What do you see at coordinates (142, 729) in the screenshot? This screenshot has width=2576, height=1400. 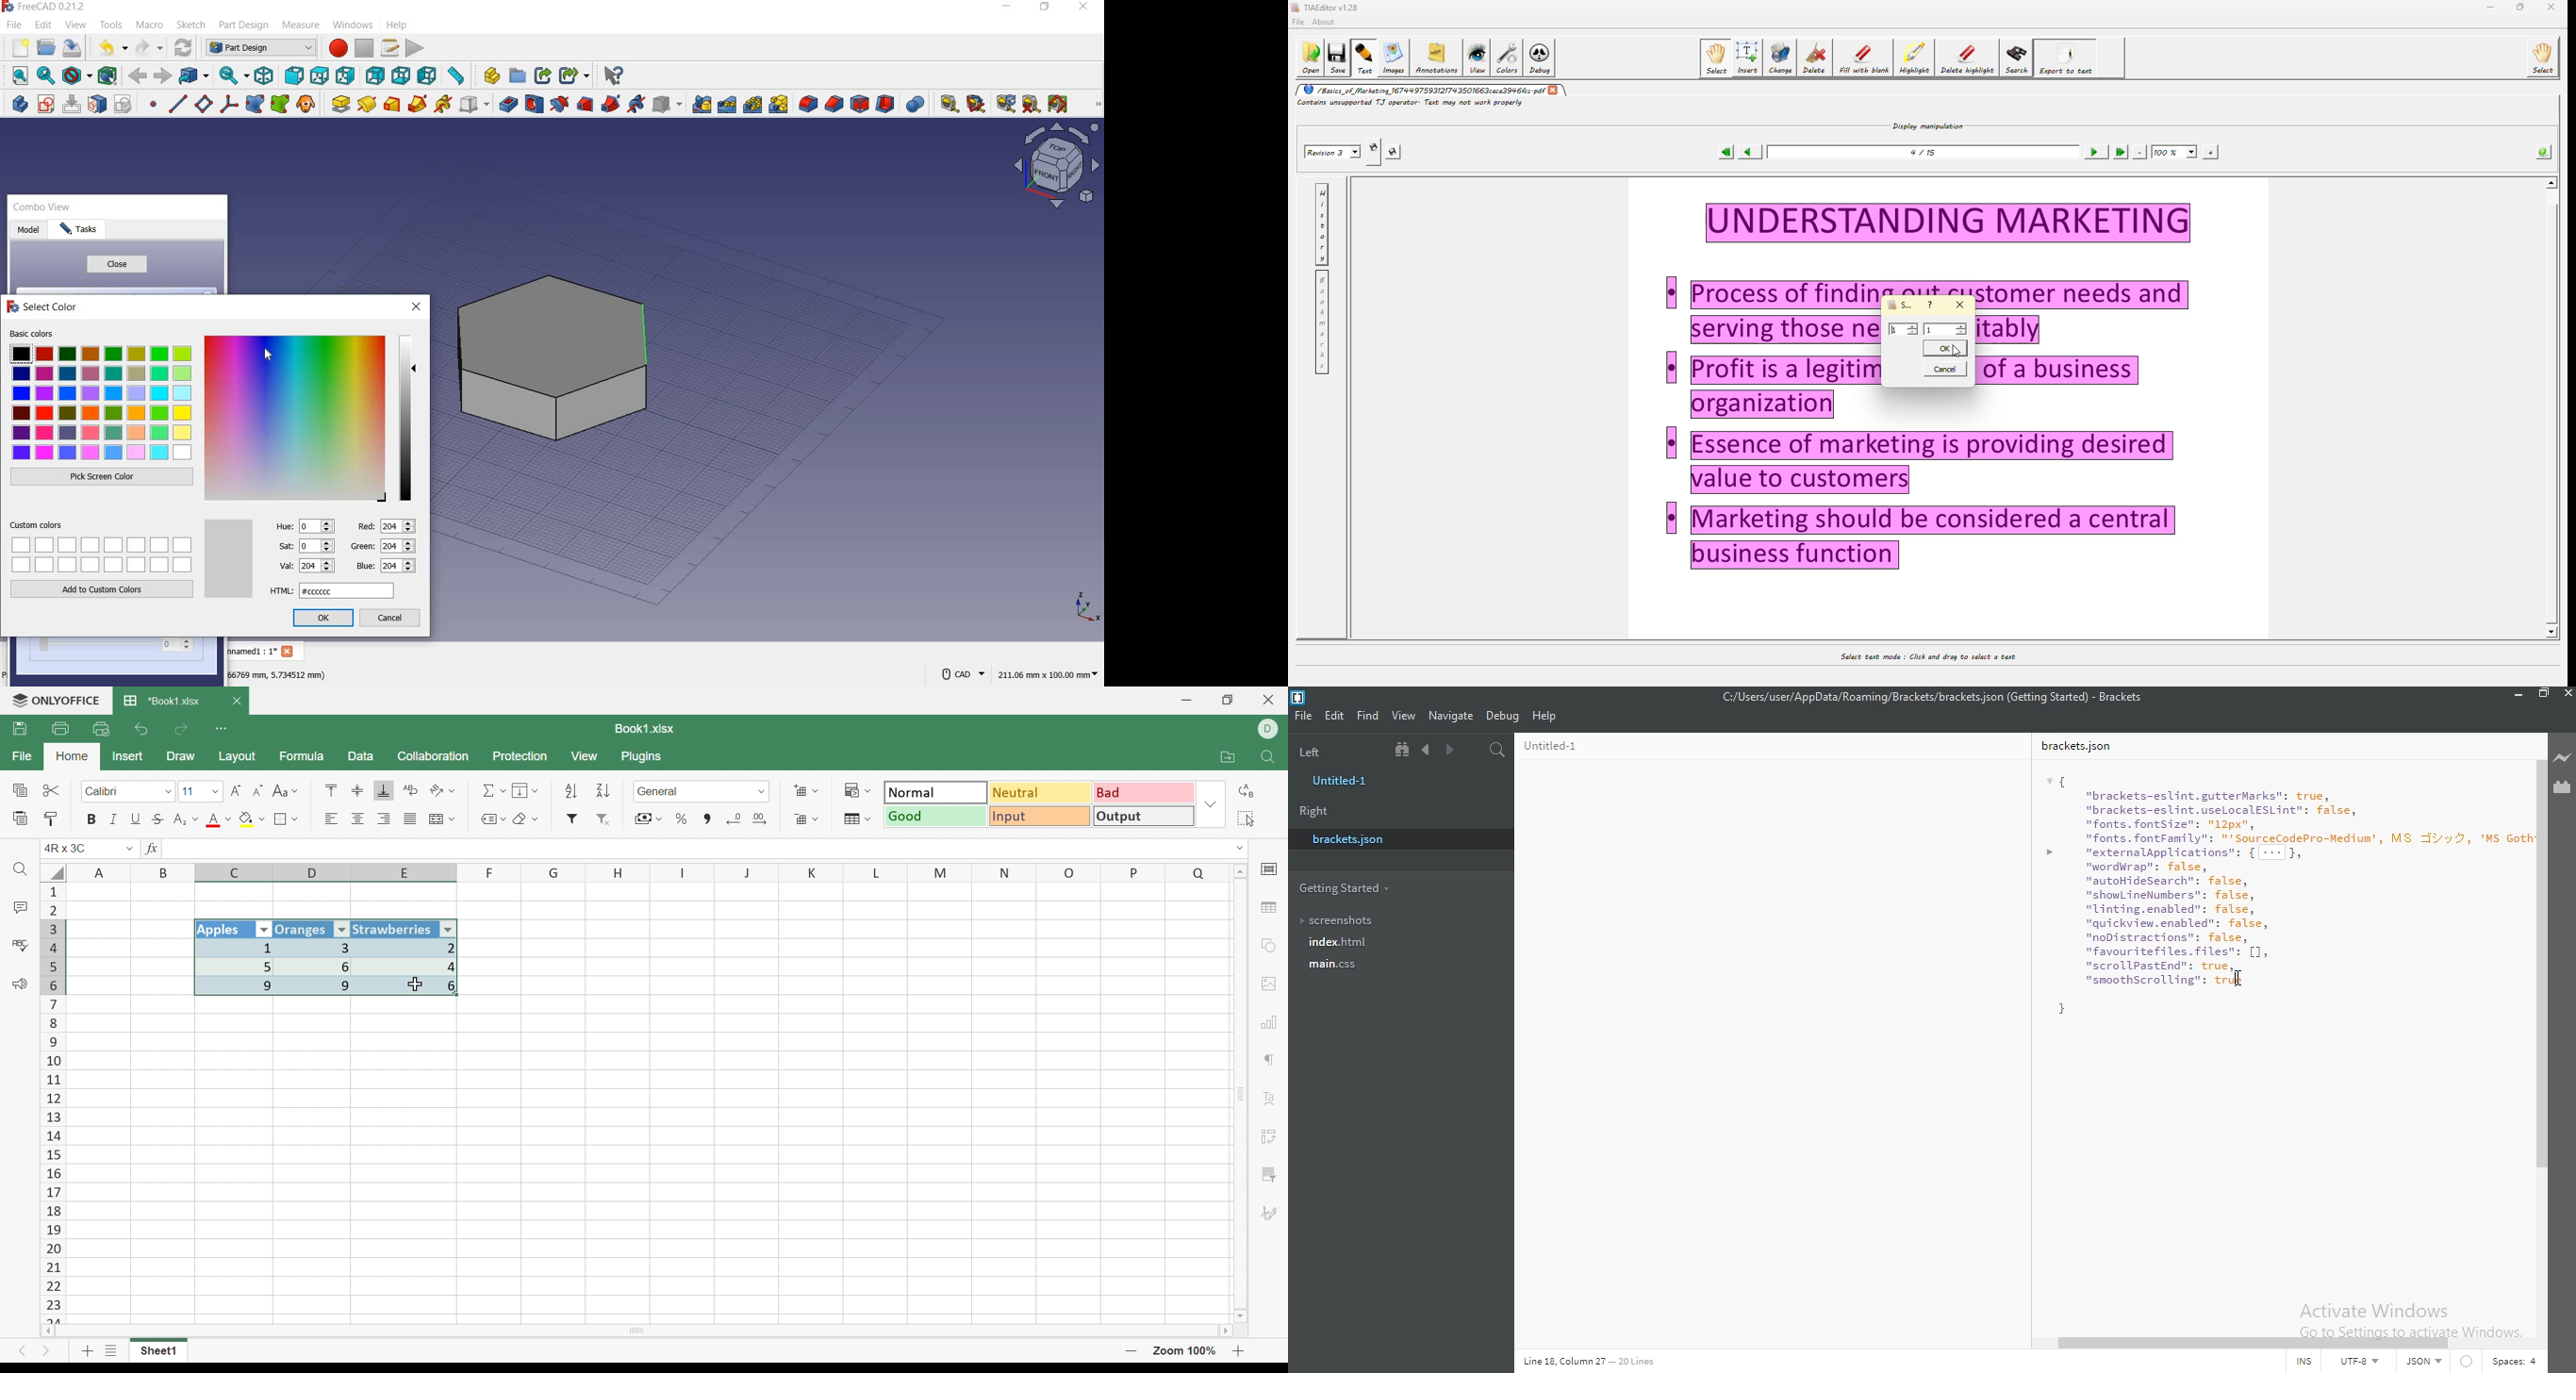 I see `Undo` at bounding box center [142, 729].